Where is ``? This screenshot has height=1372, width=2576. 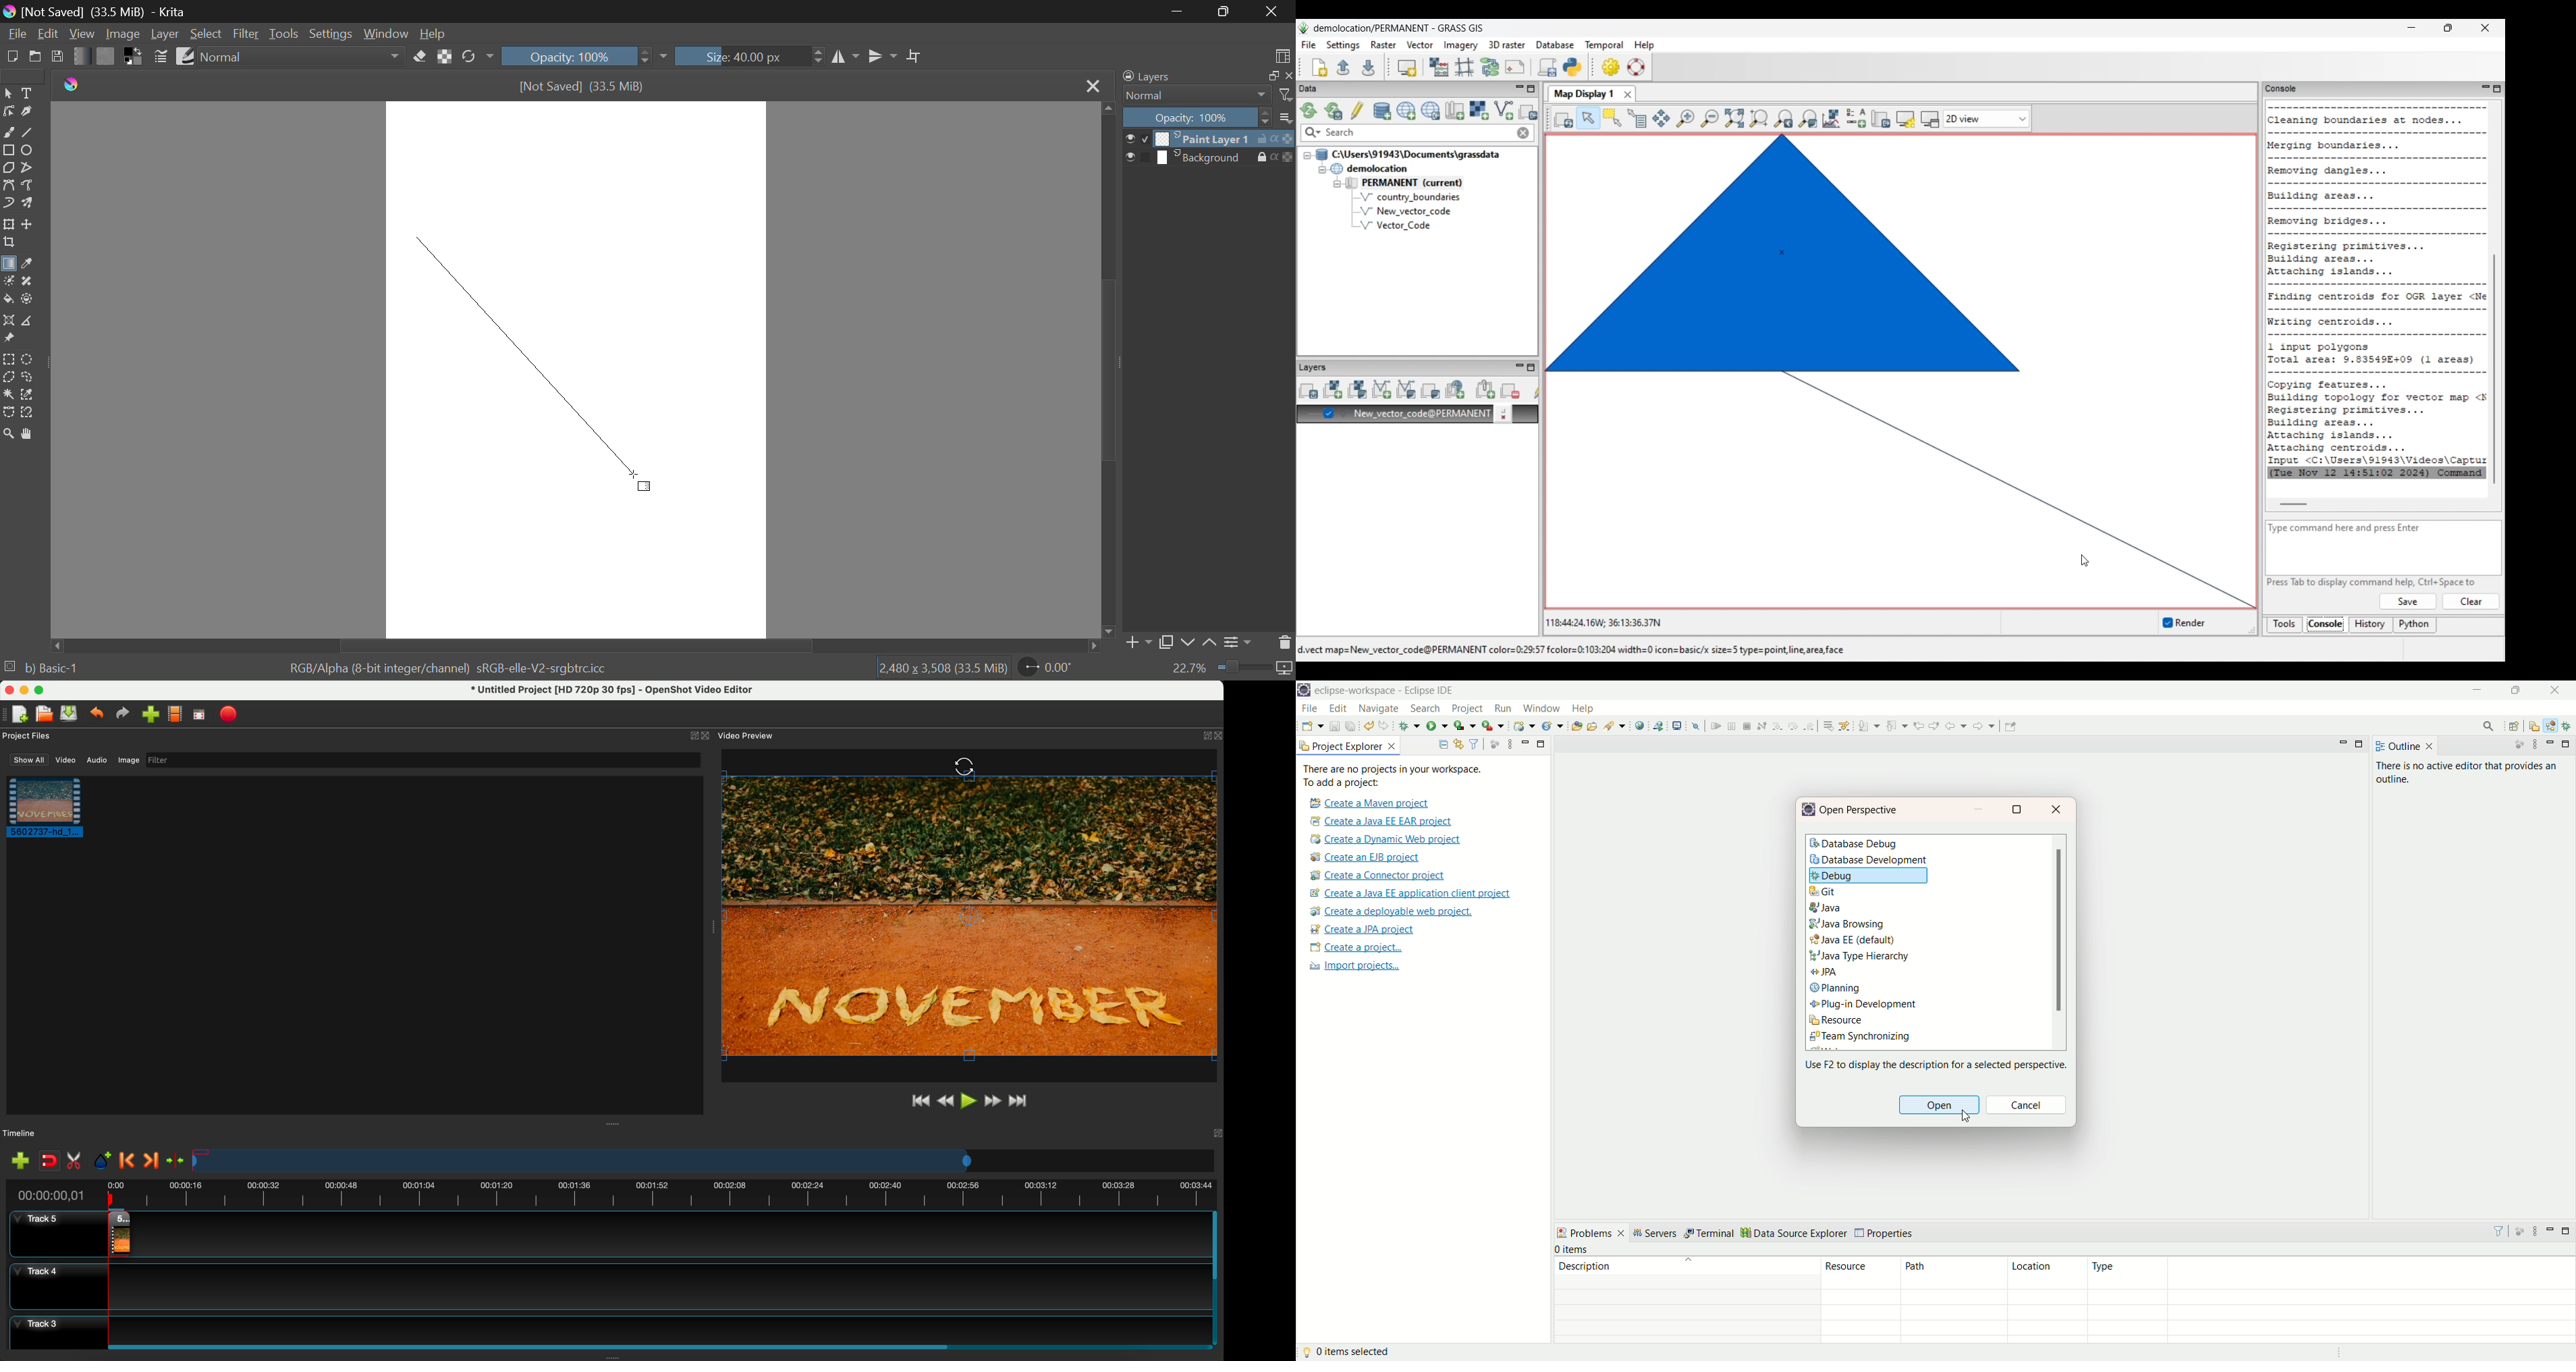
 is located at coordinates (1209, 734).